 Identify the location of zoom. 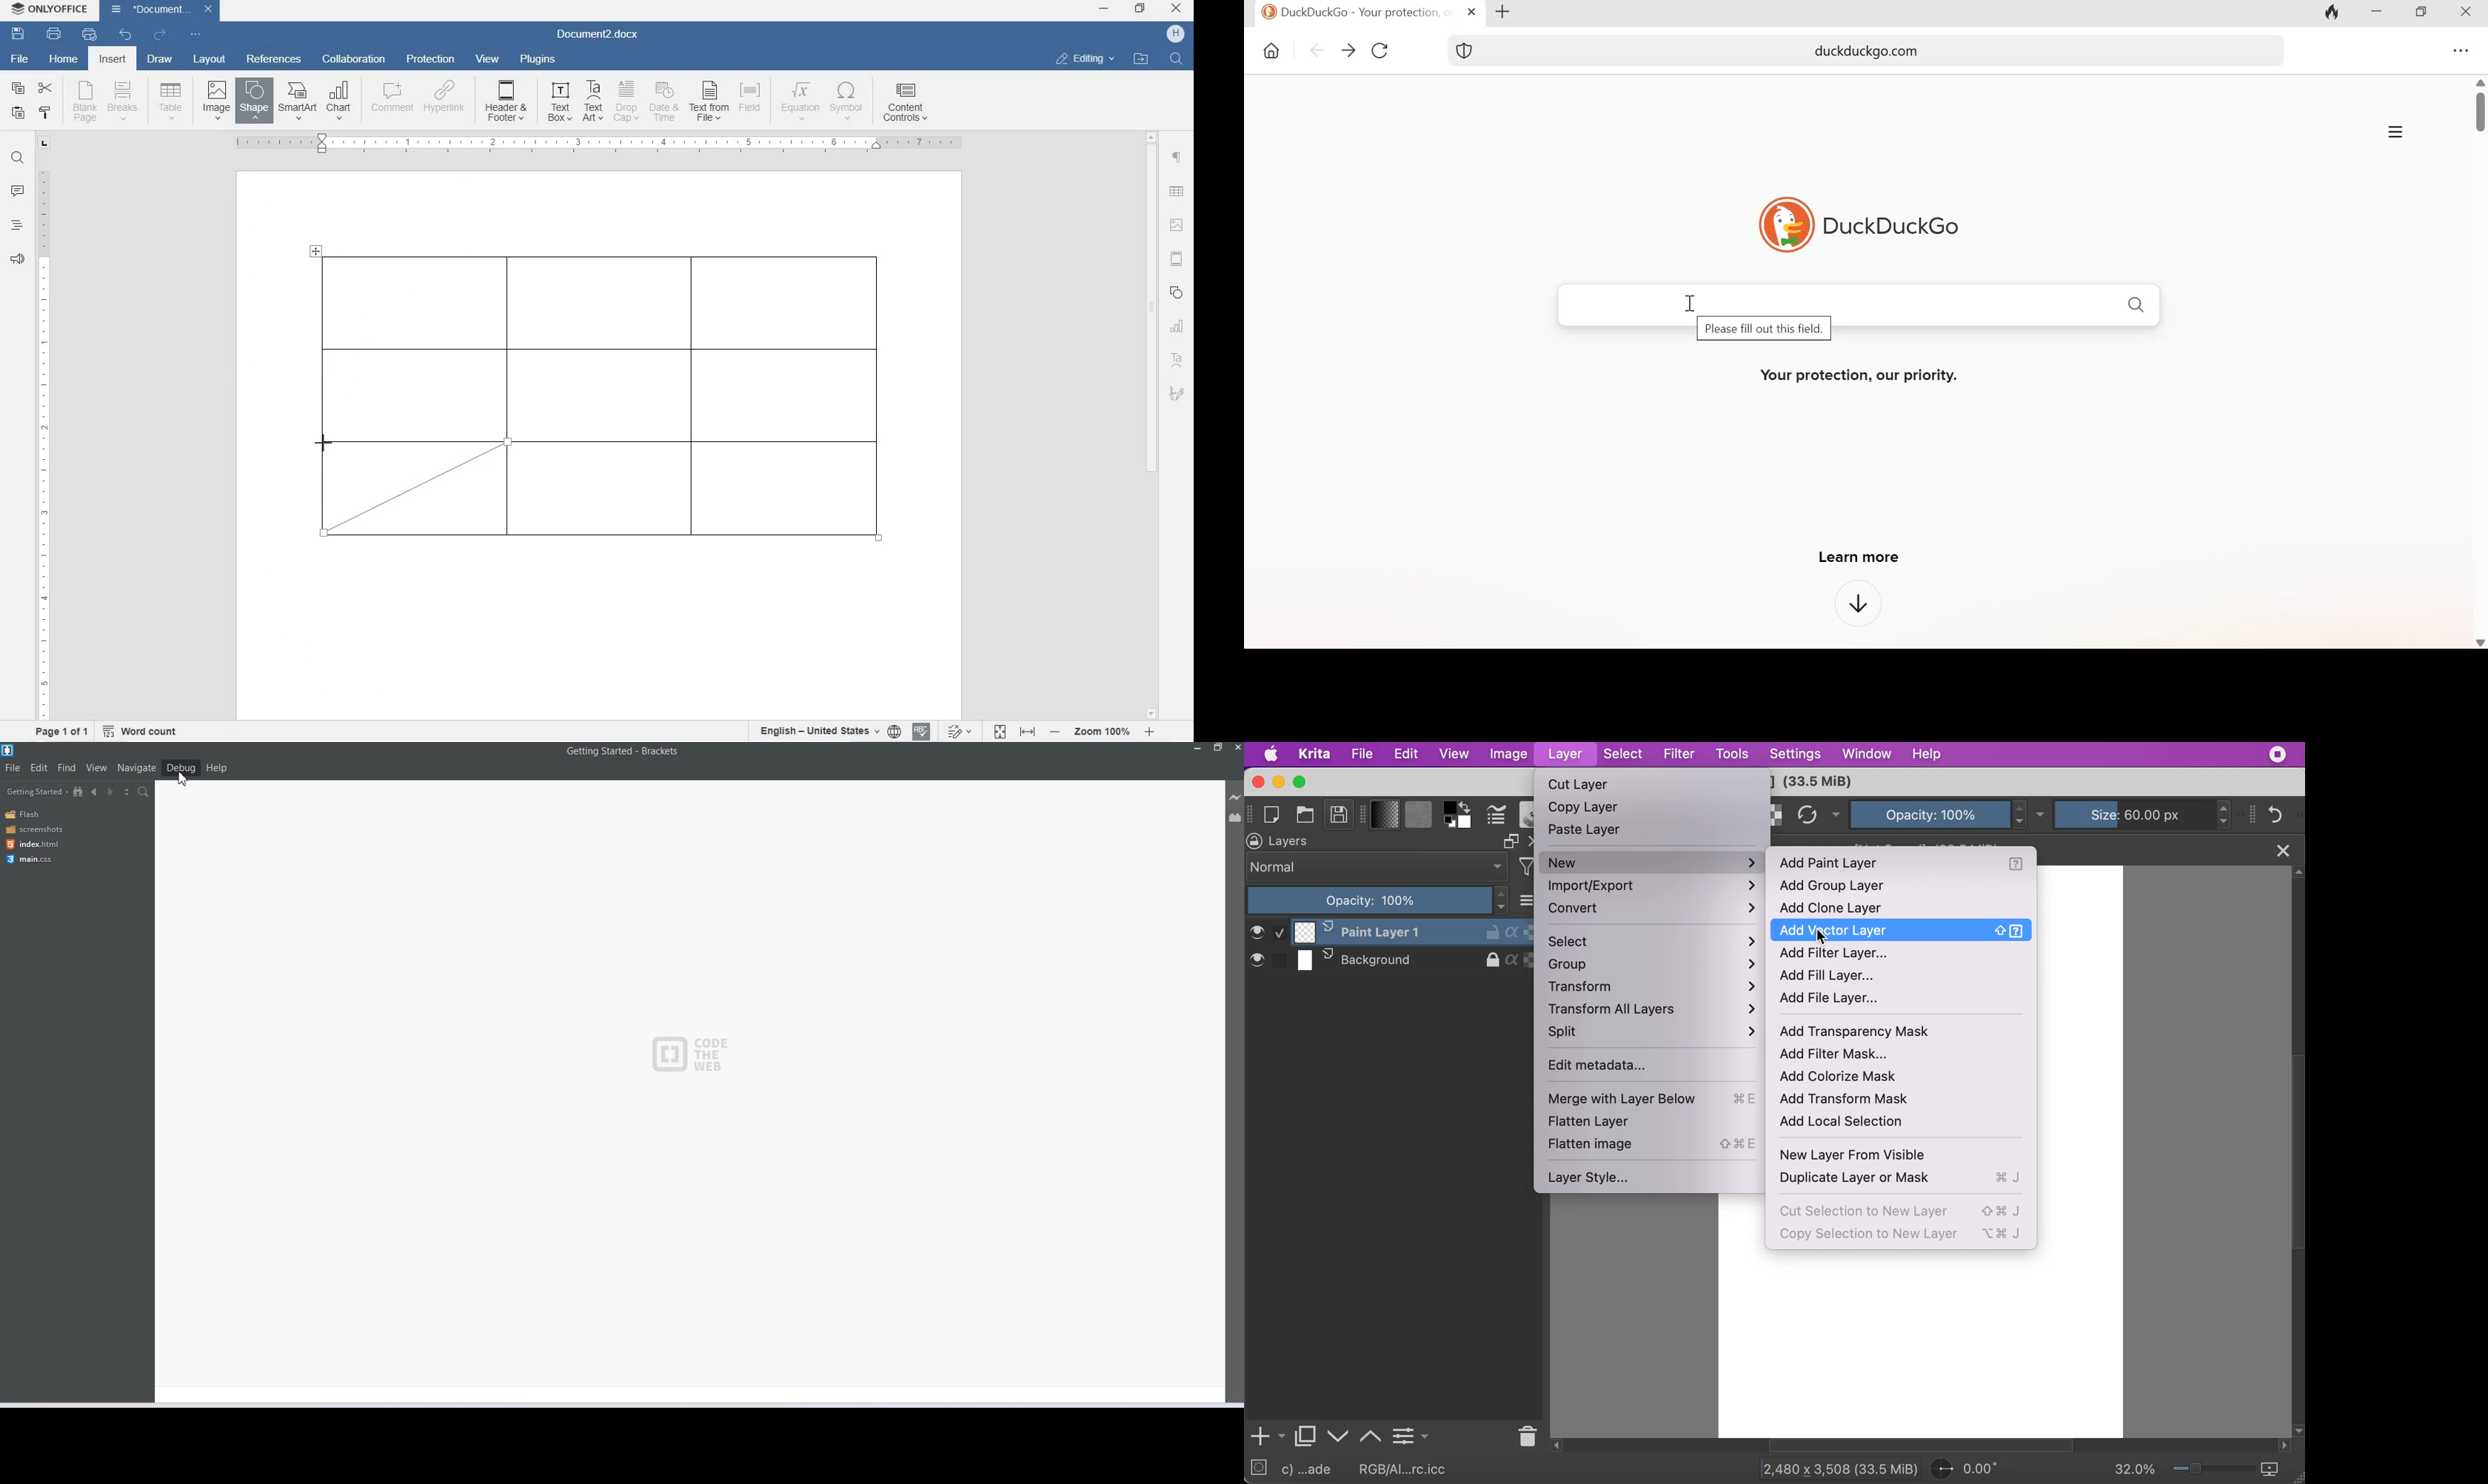
(2214, 1471).